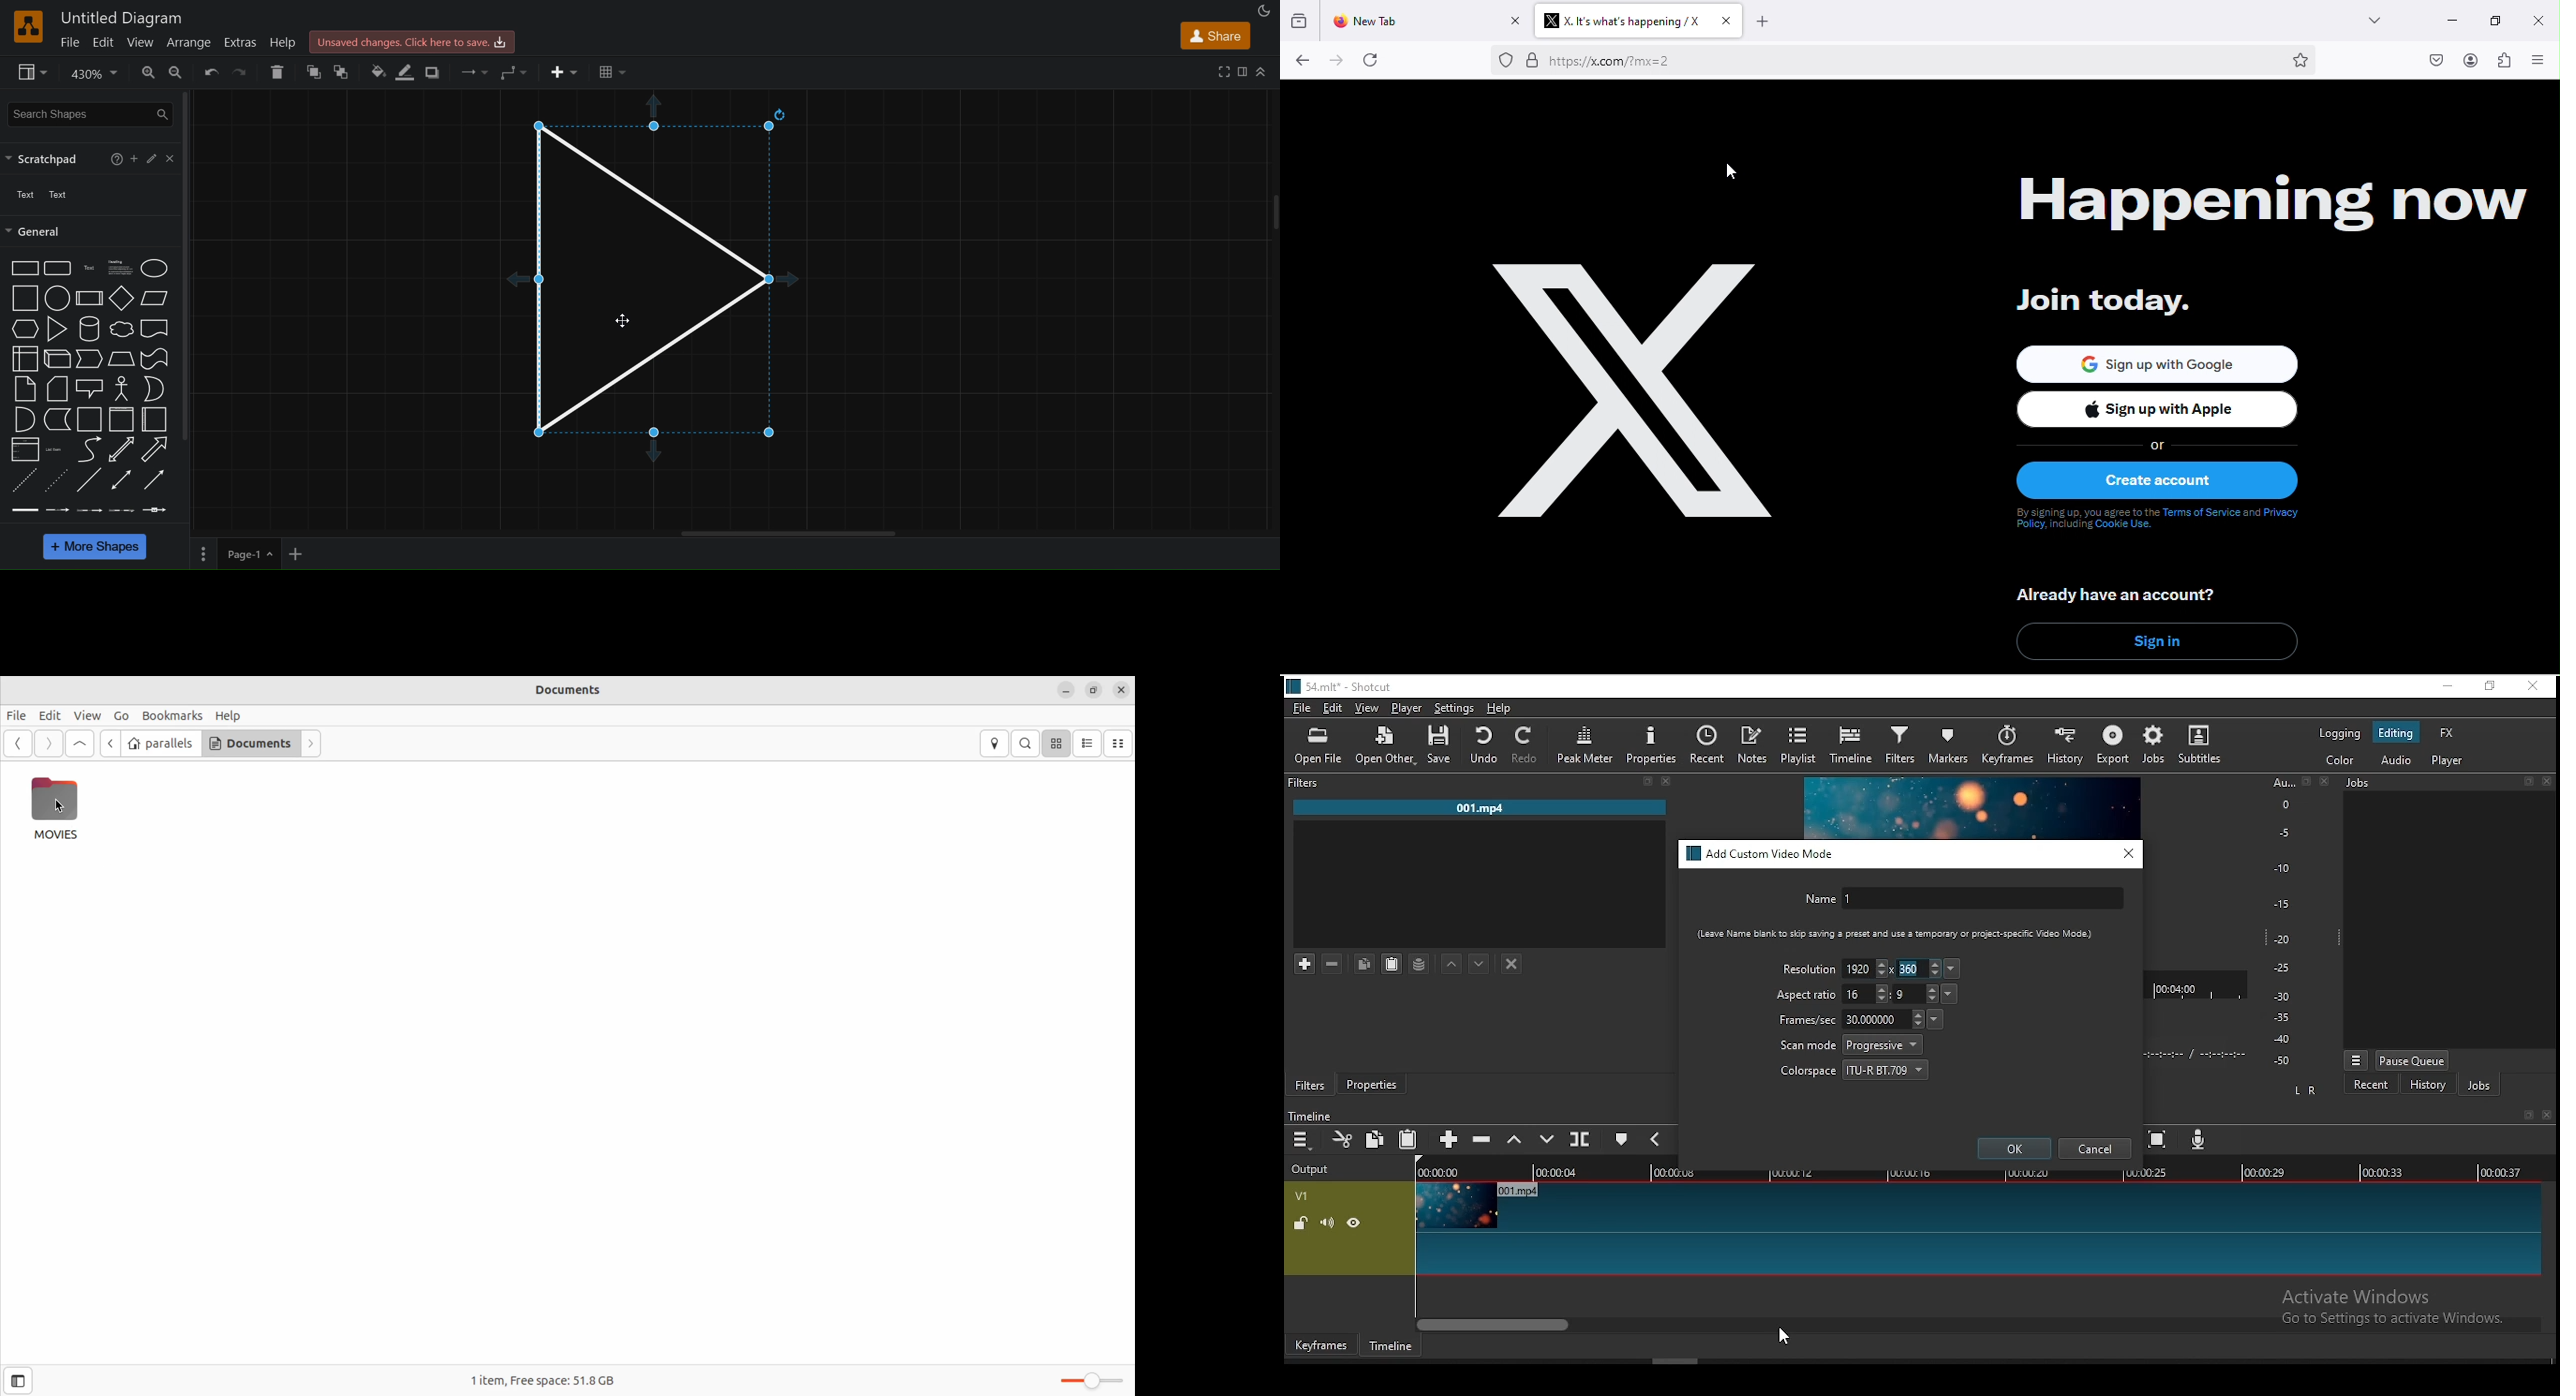 The width and height of the screenshot is (2576, 1400). What do you see at coordinates (1375, 1138) in the screenshot?
I see `copy` at bounding box center [1375, 1138].